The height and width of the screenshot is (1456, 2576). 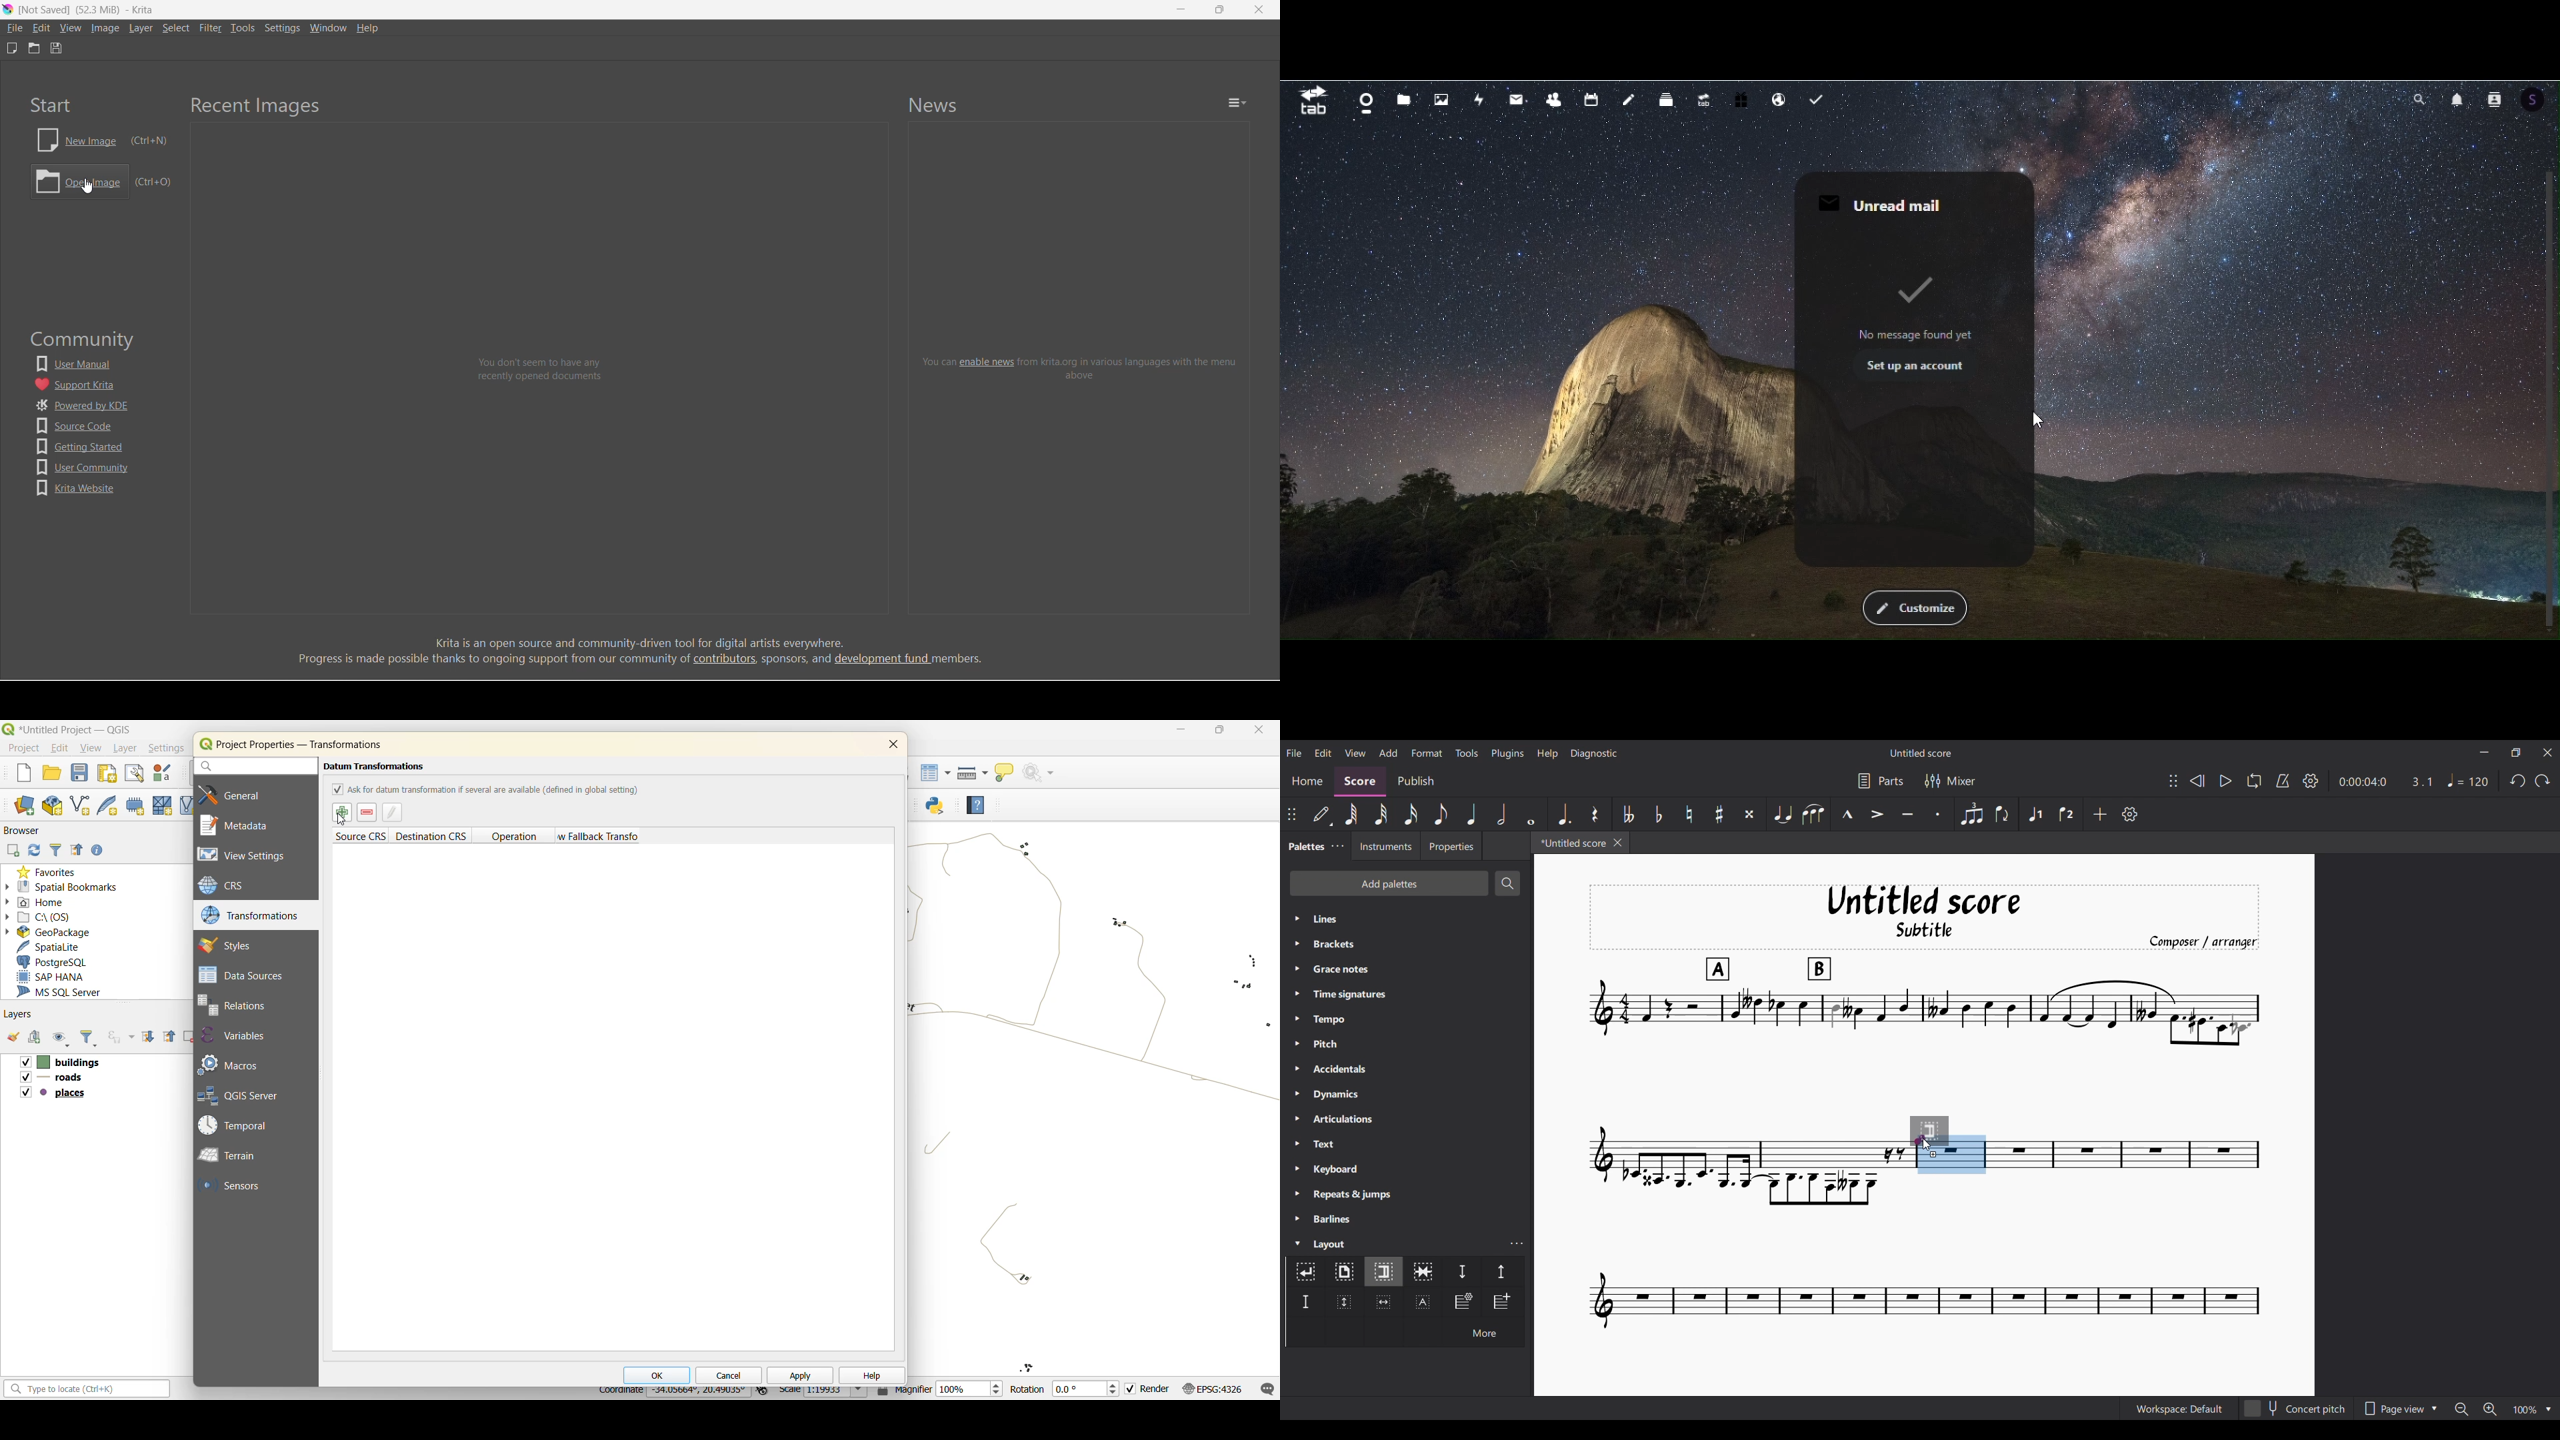 What do you see at coordinates (1483, 101) in the screenshot?
I see `activity` at bounding box center [1483, 101].